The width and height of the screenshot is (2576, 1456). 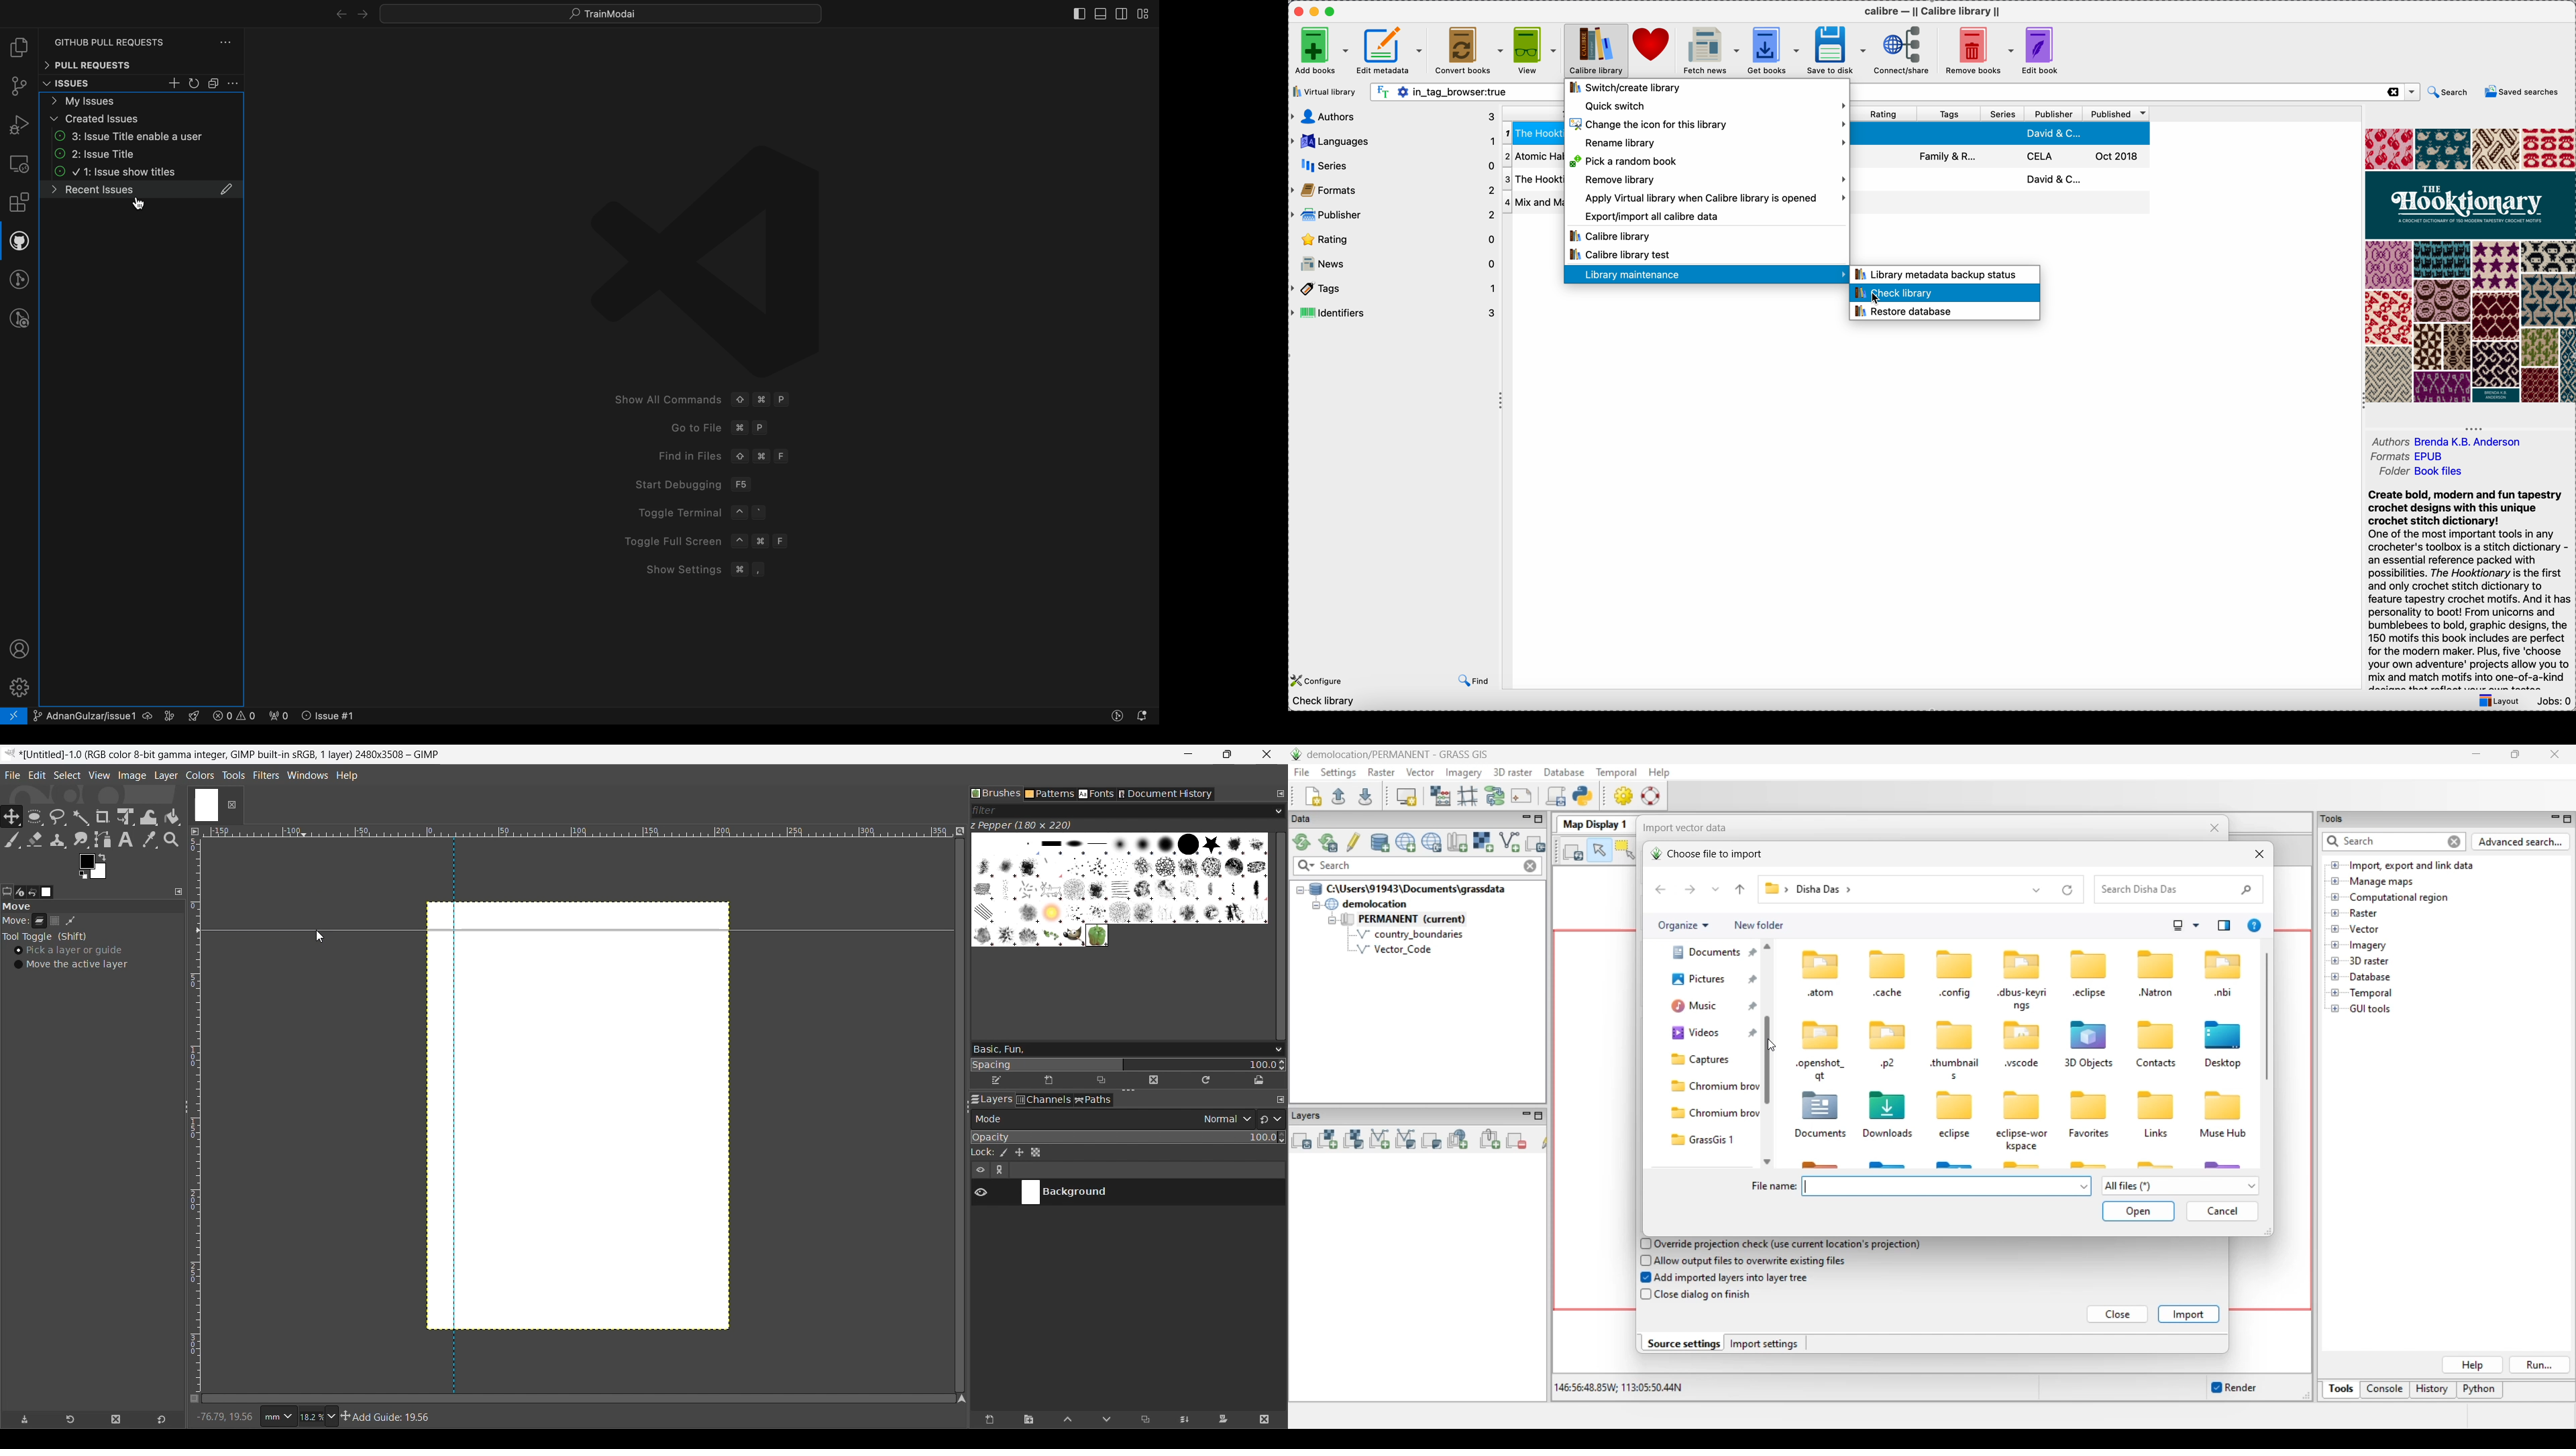 I want to click on toggle secondary bar, so click(x=1120, y=14).